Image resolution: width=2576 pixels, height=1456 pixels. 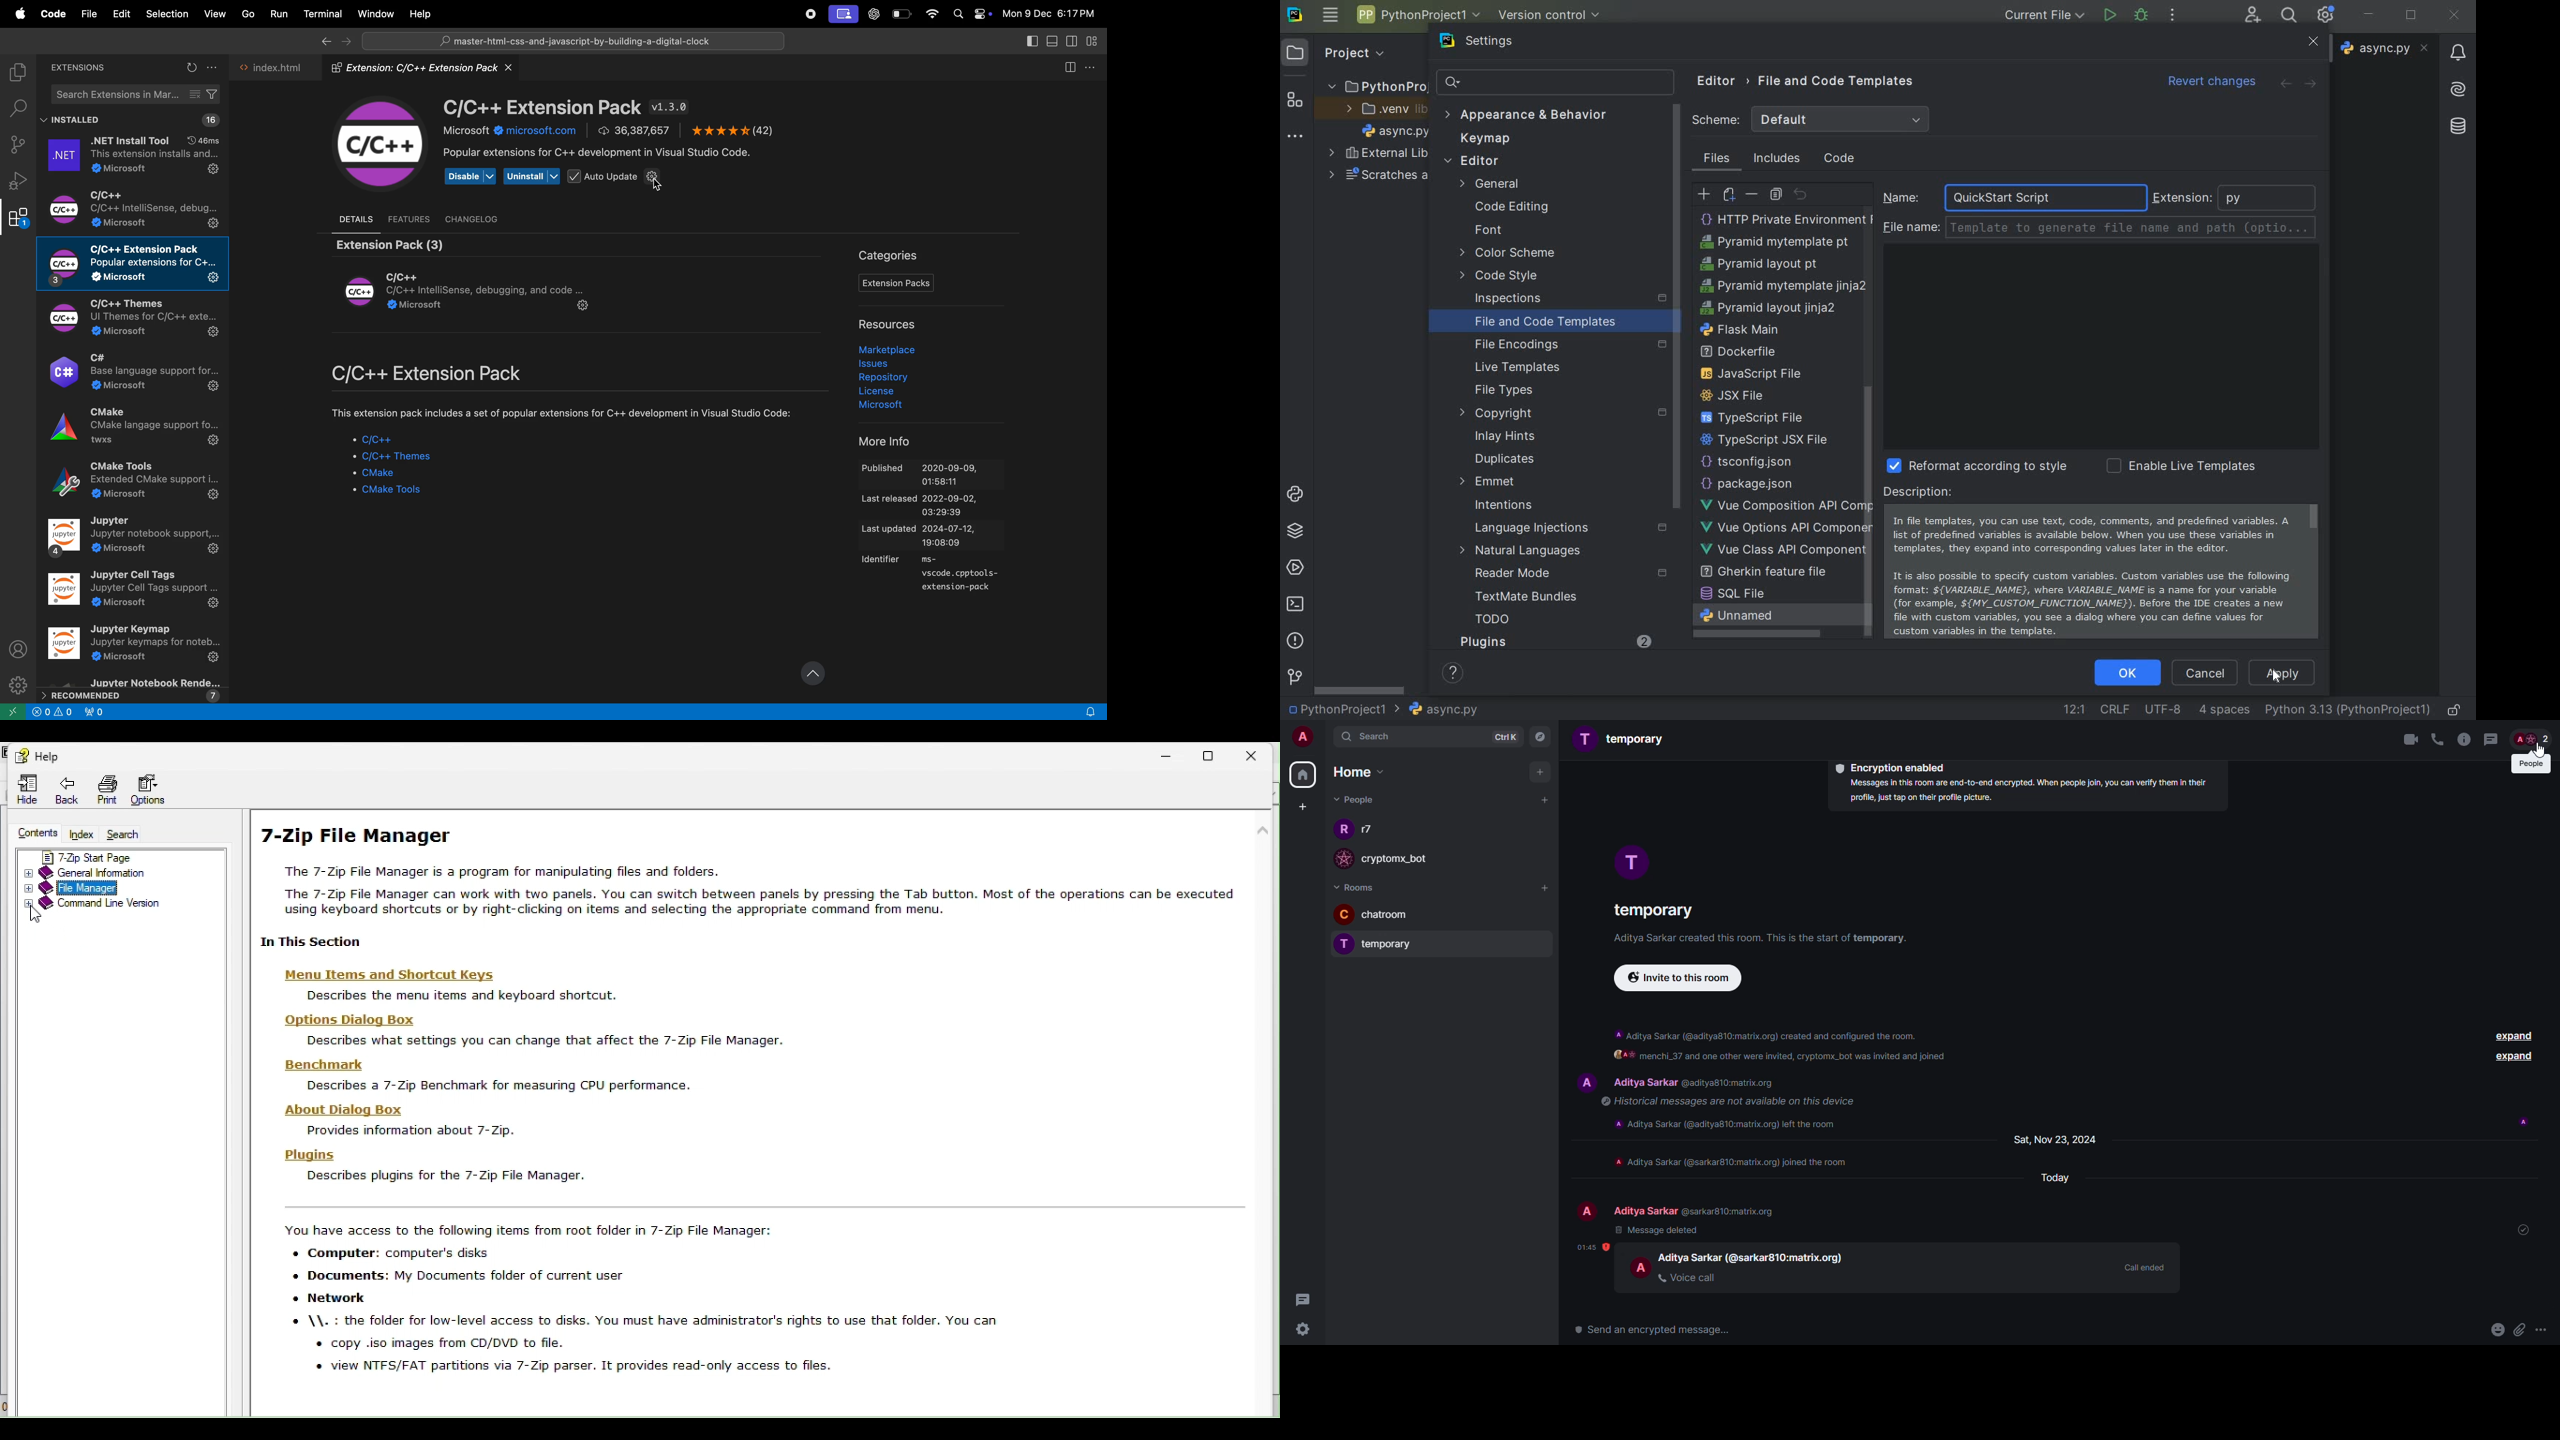 I want to click on HTML File, so click(x=1779, y=217).